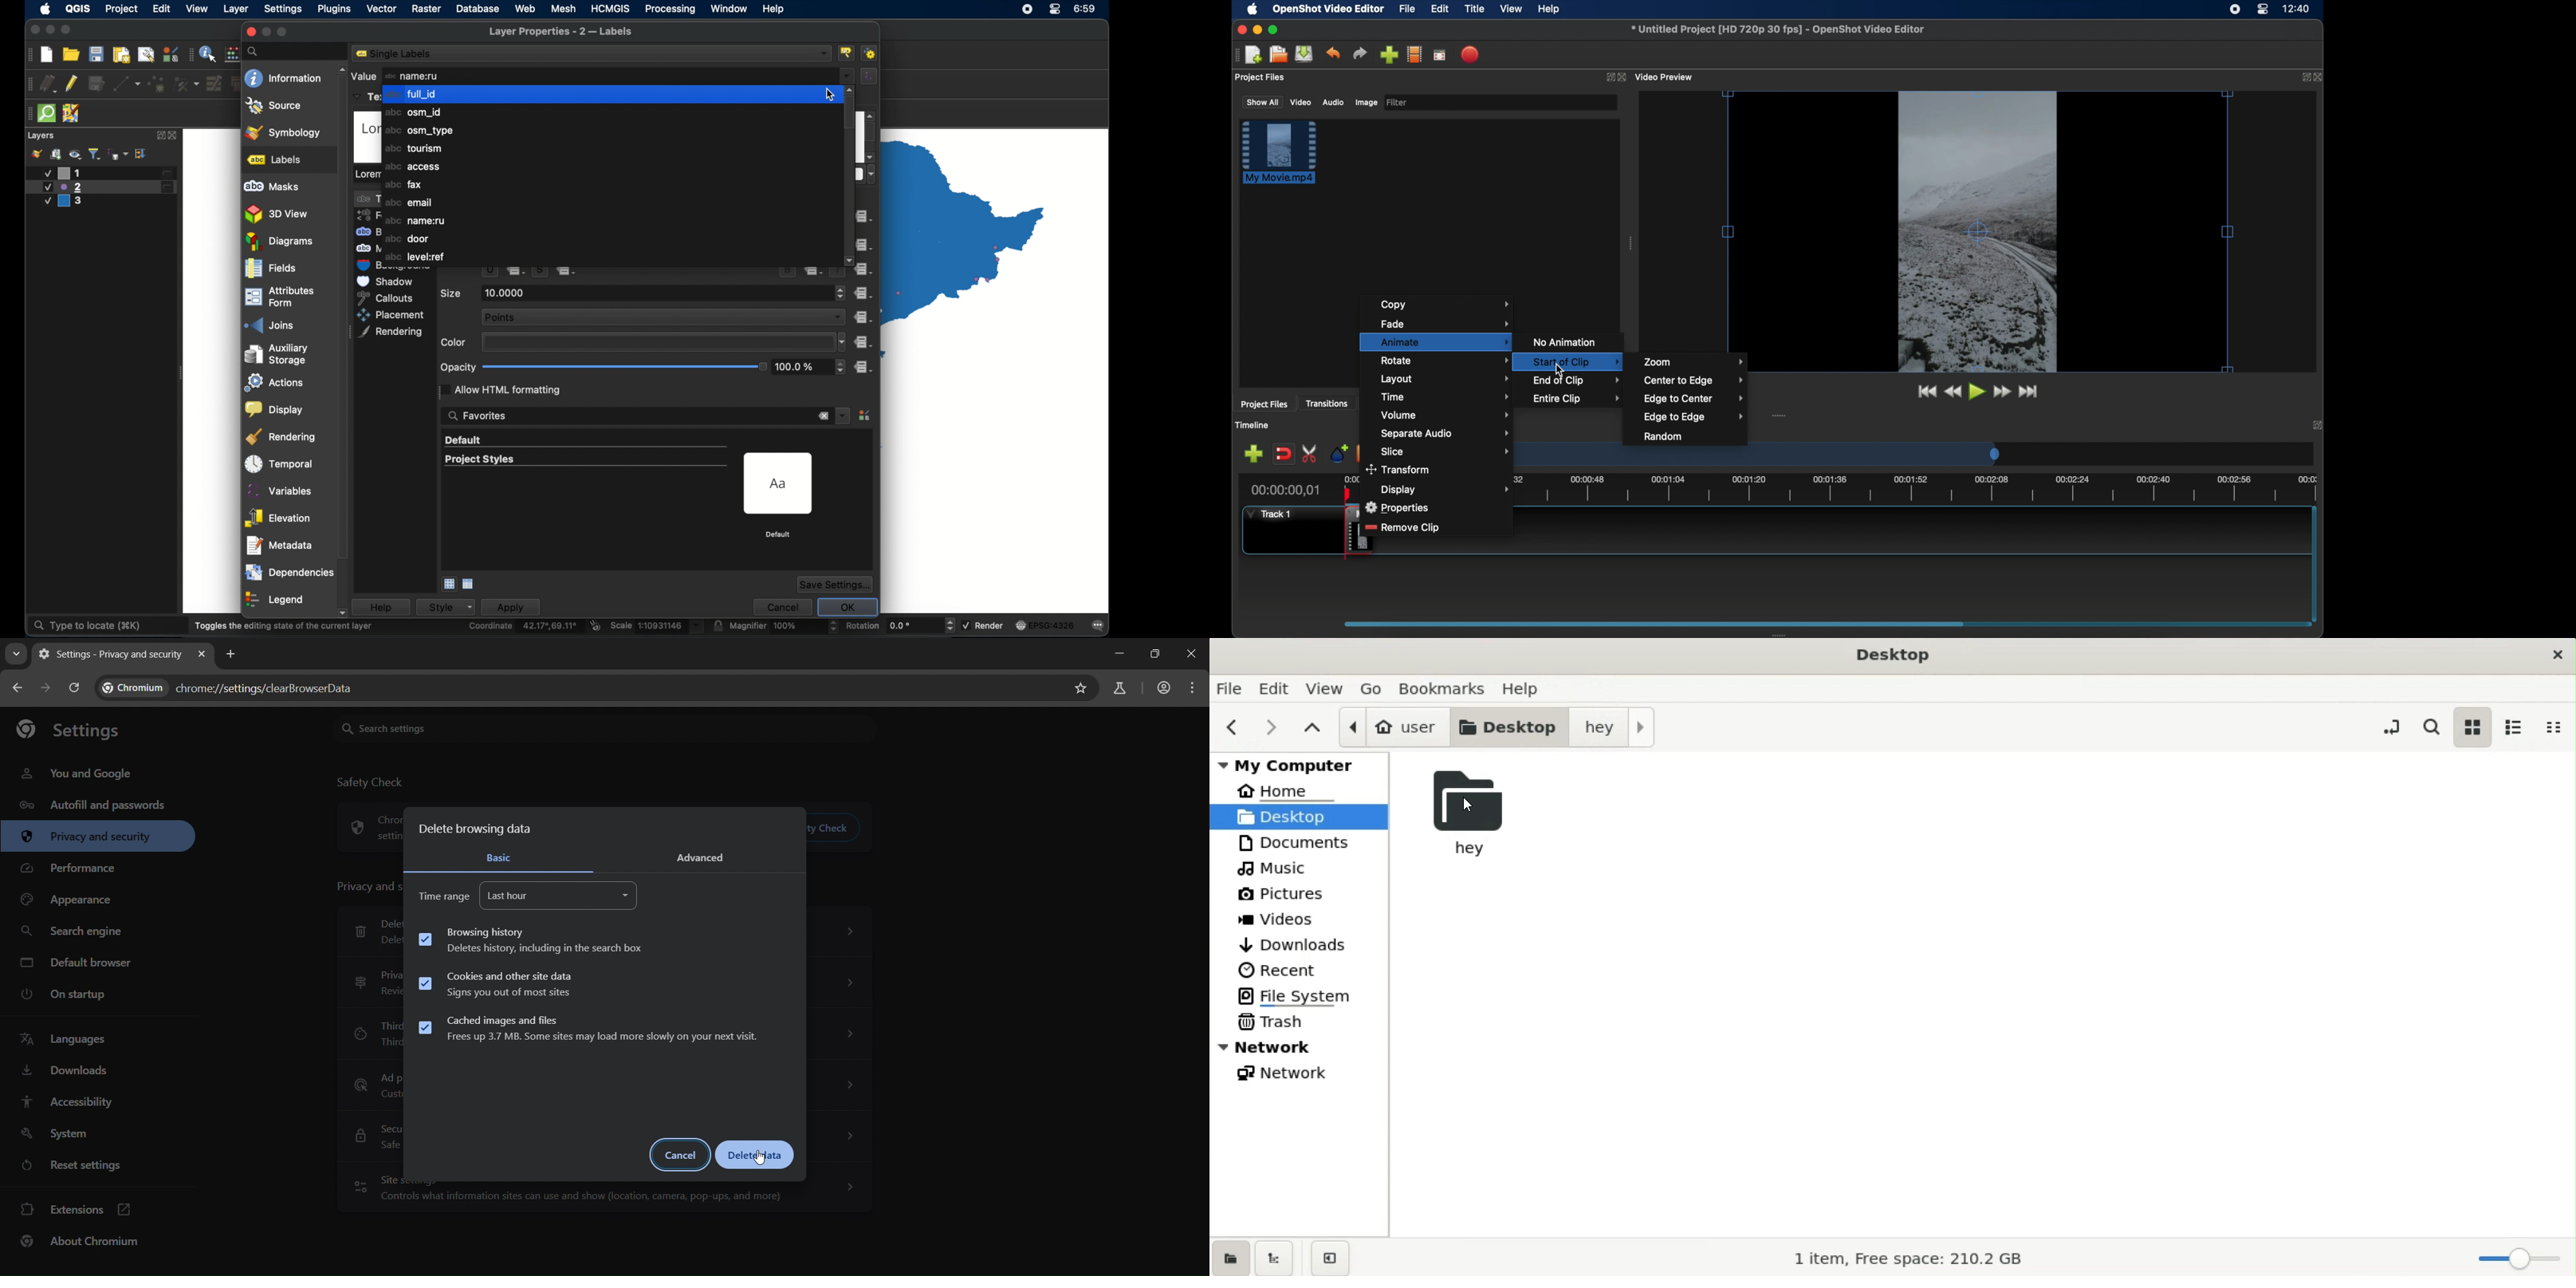 Image resolution: width=2576 pixels, height=1288 pixels. What do you see at coordinates (1617, 728) in the screenshot?
I see `hey` at bounding box center [1617, 728].